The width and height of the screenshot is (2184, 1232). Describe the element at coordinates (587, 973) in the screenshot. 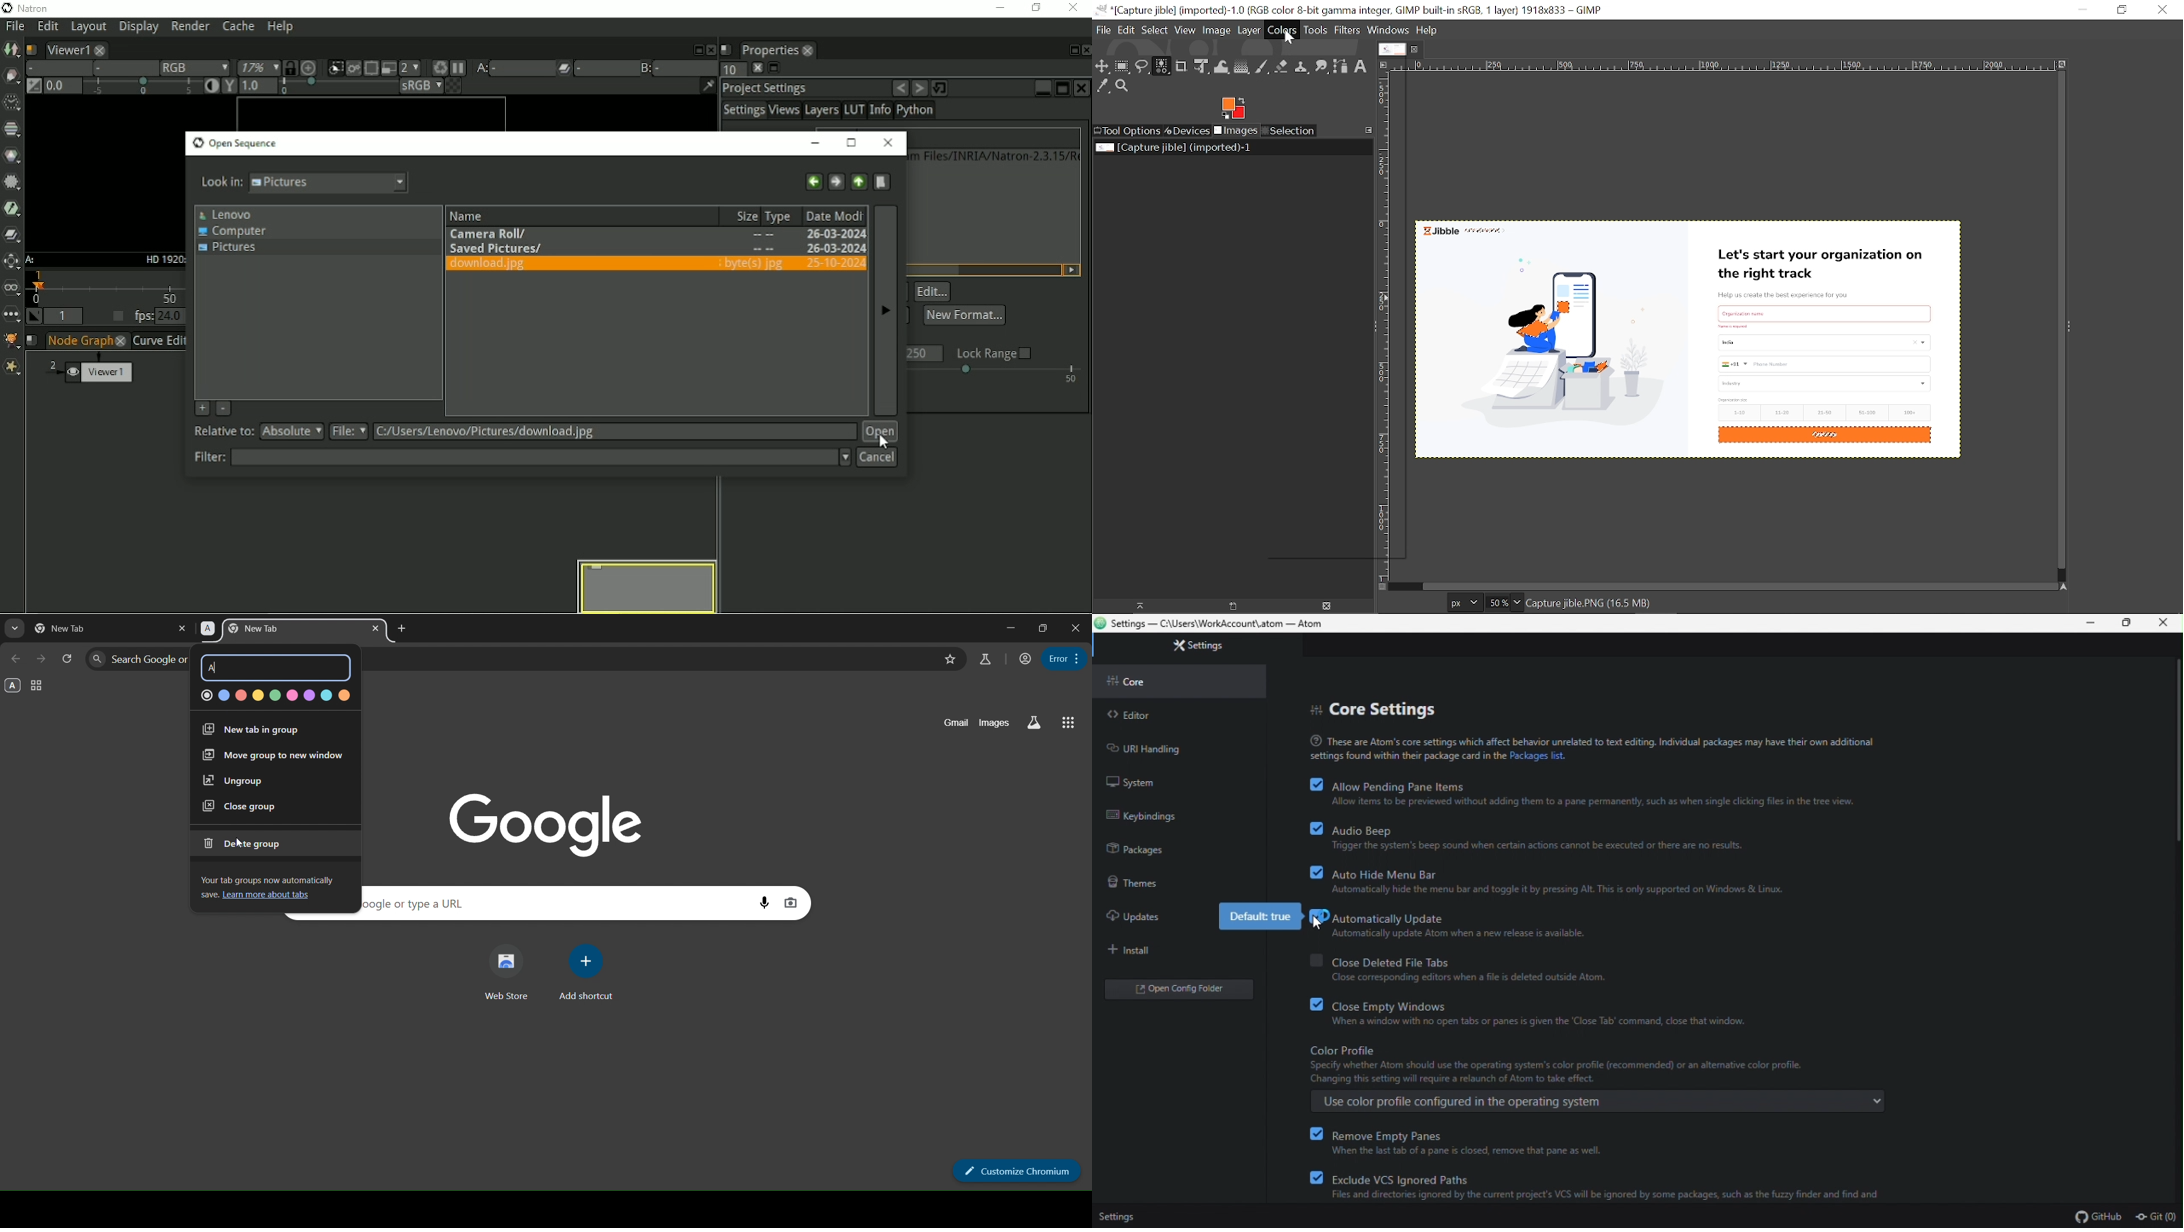

I see `add shortcut` at that location.